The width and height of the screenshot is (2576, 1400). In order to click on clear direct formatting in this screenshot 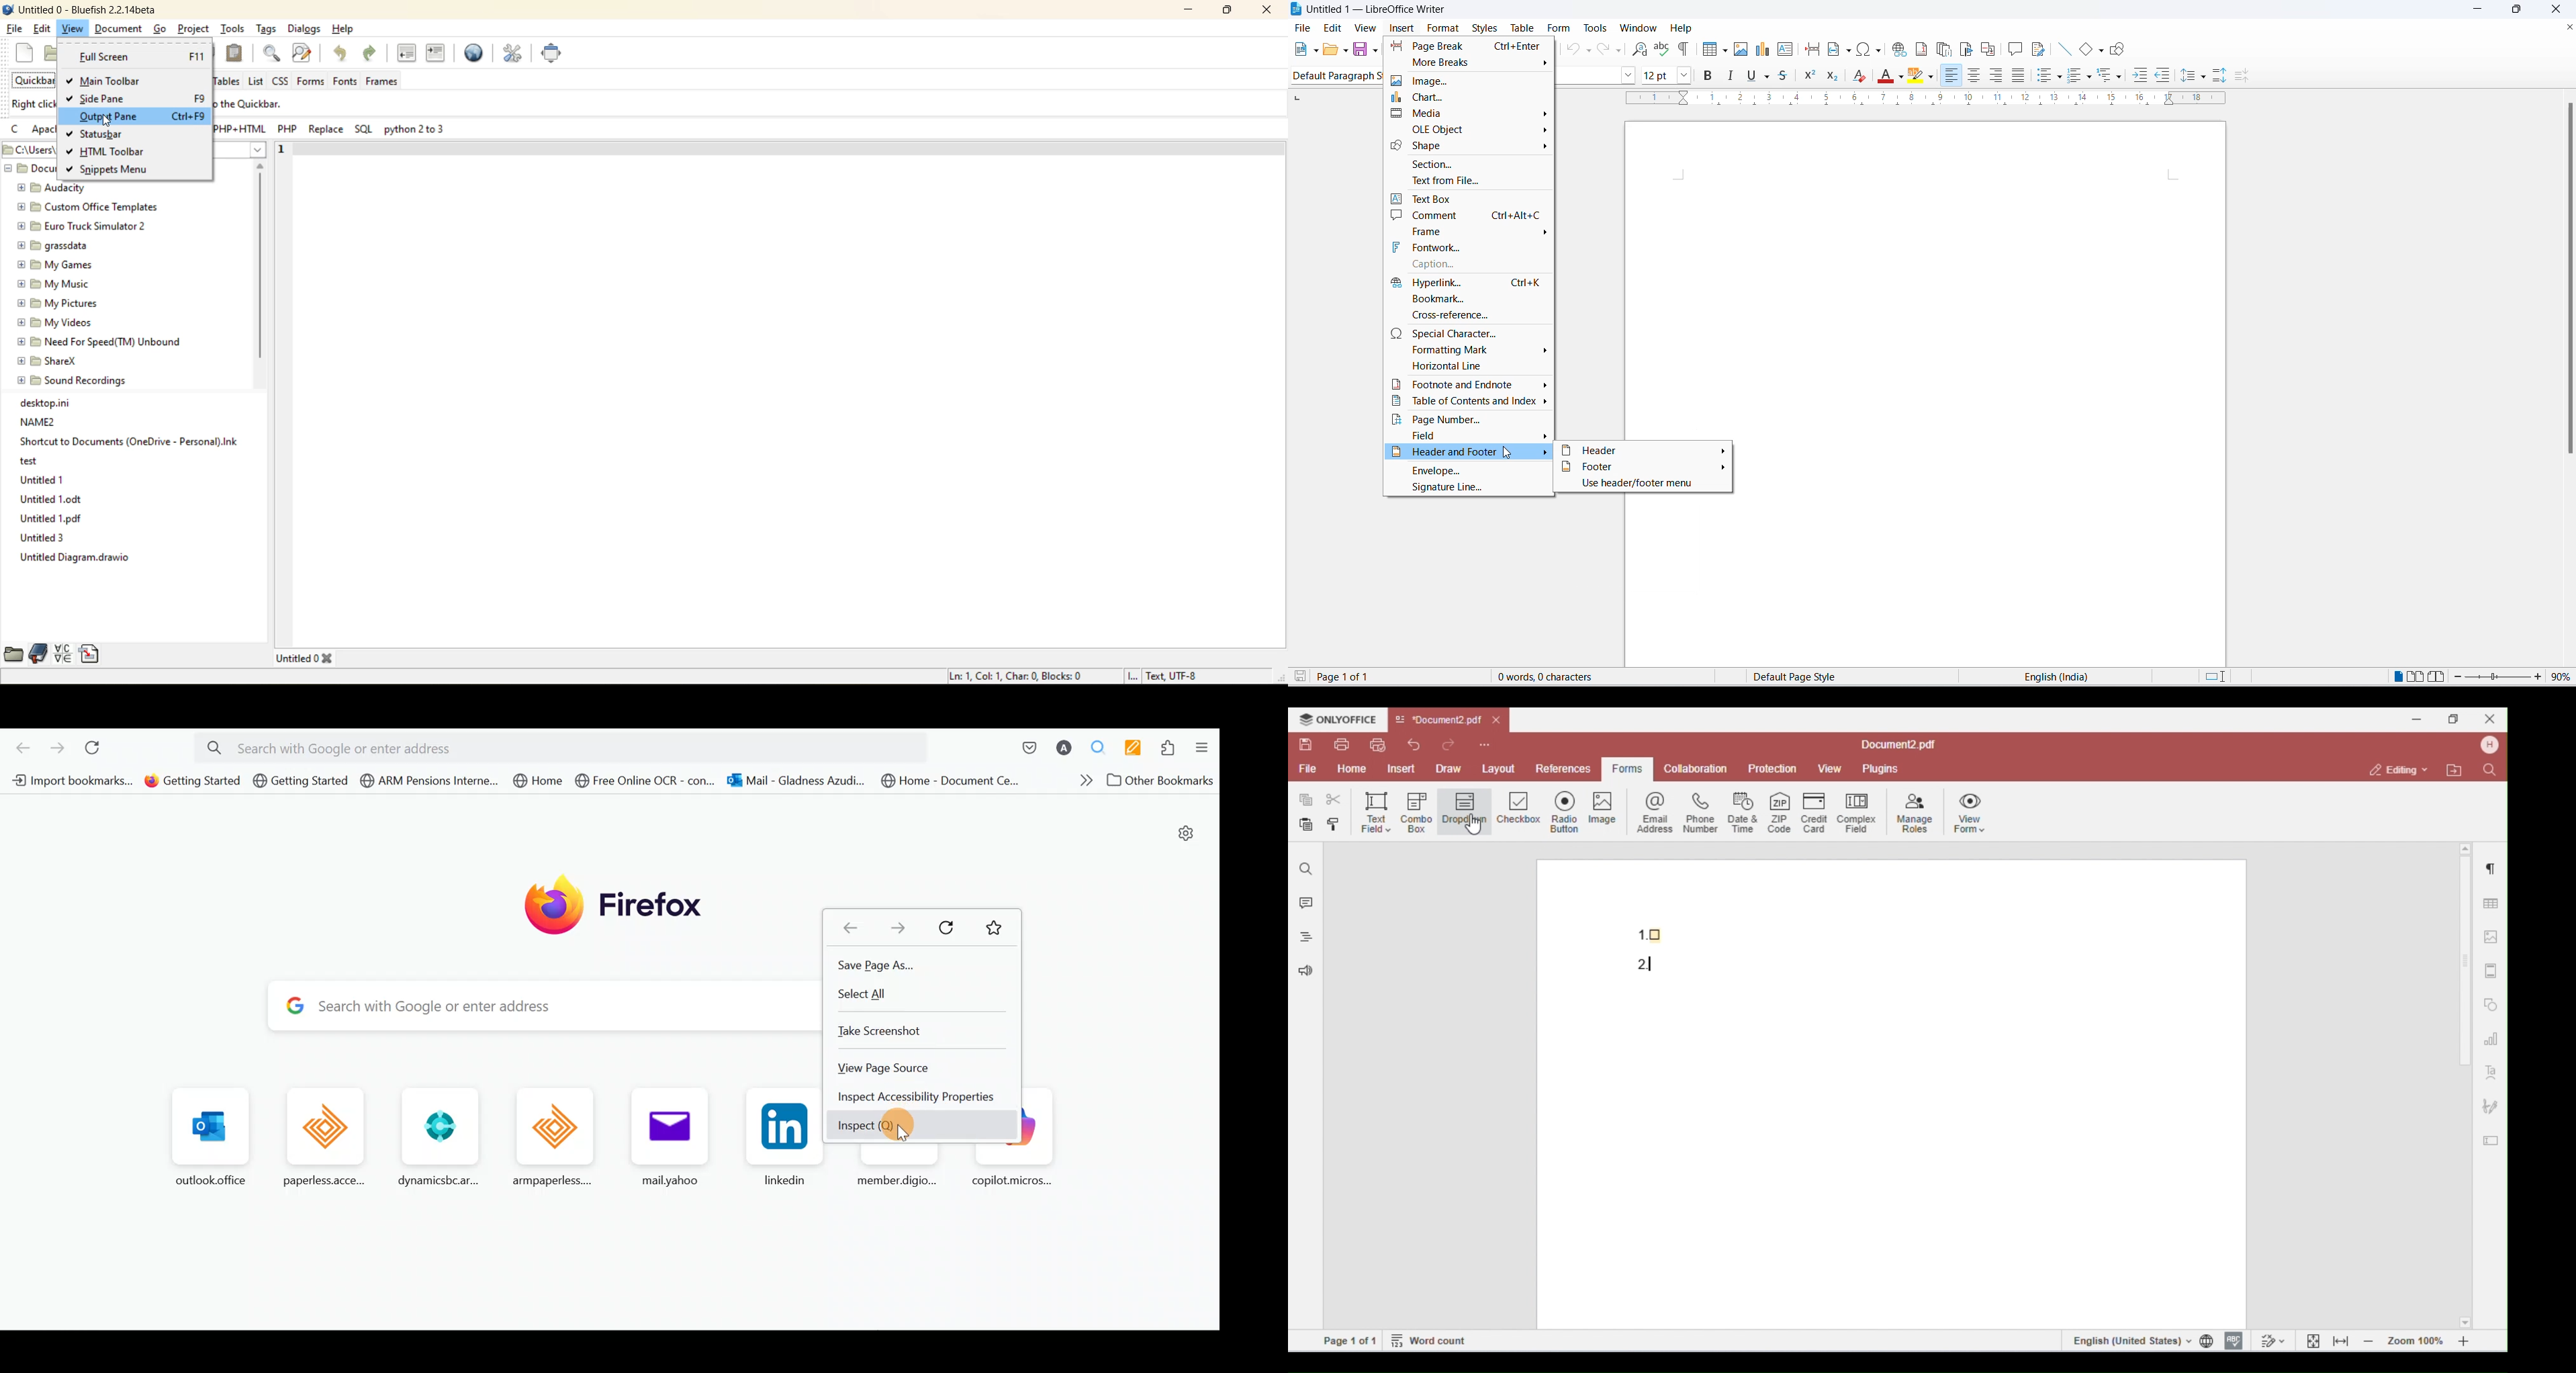, I will do `click(1862, 75)`.